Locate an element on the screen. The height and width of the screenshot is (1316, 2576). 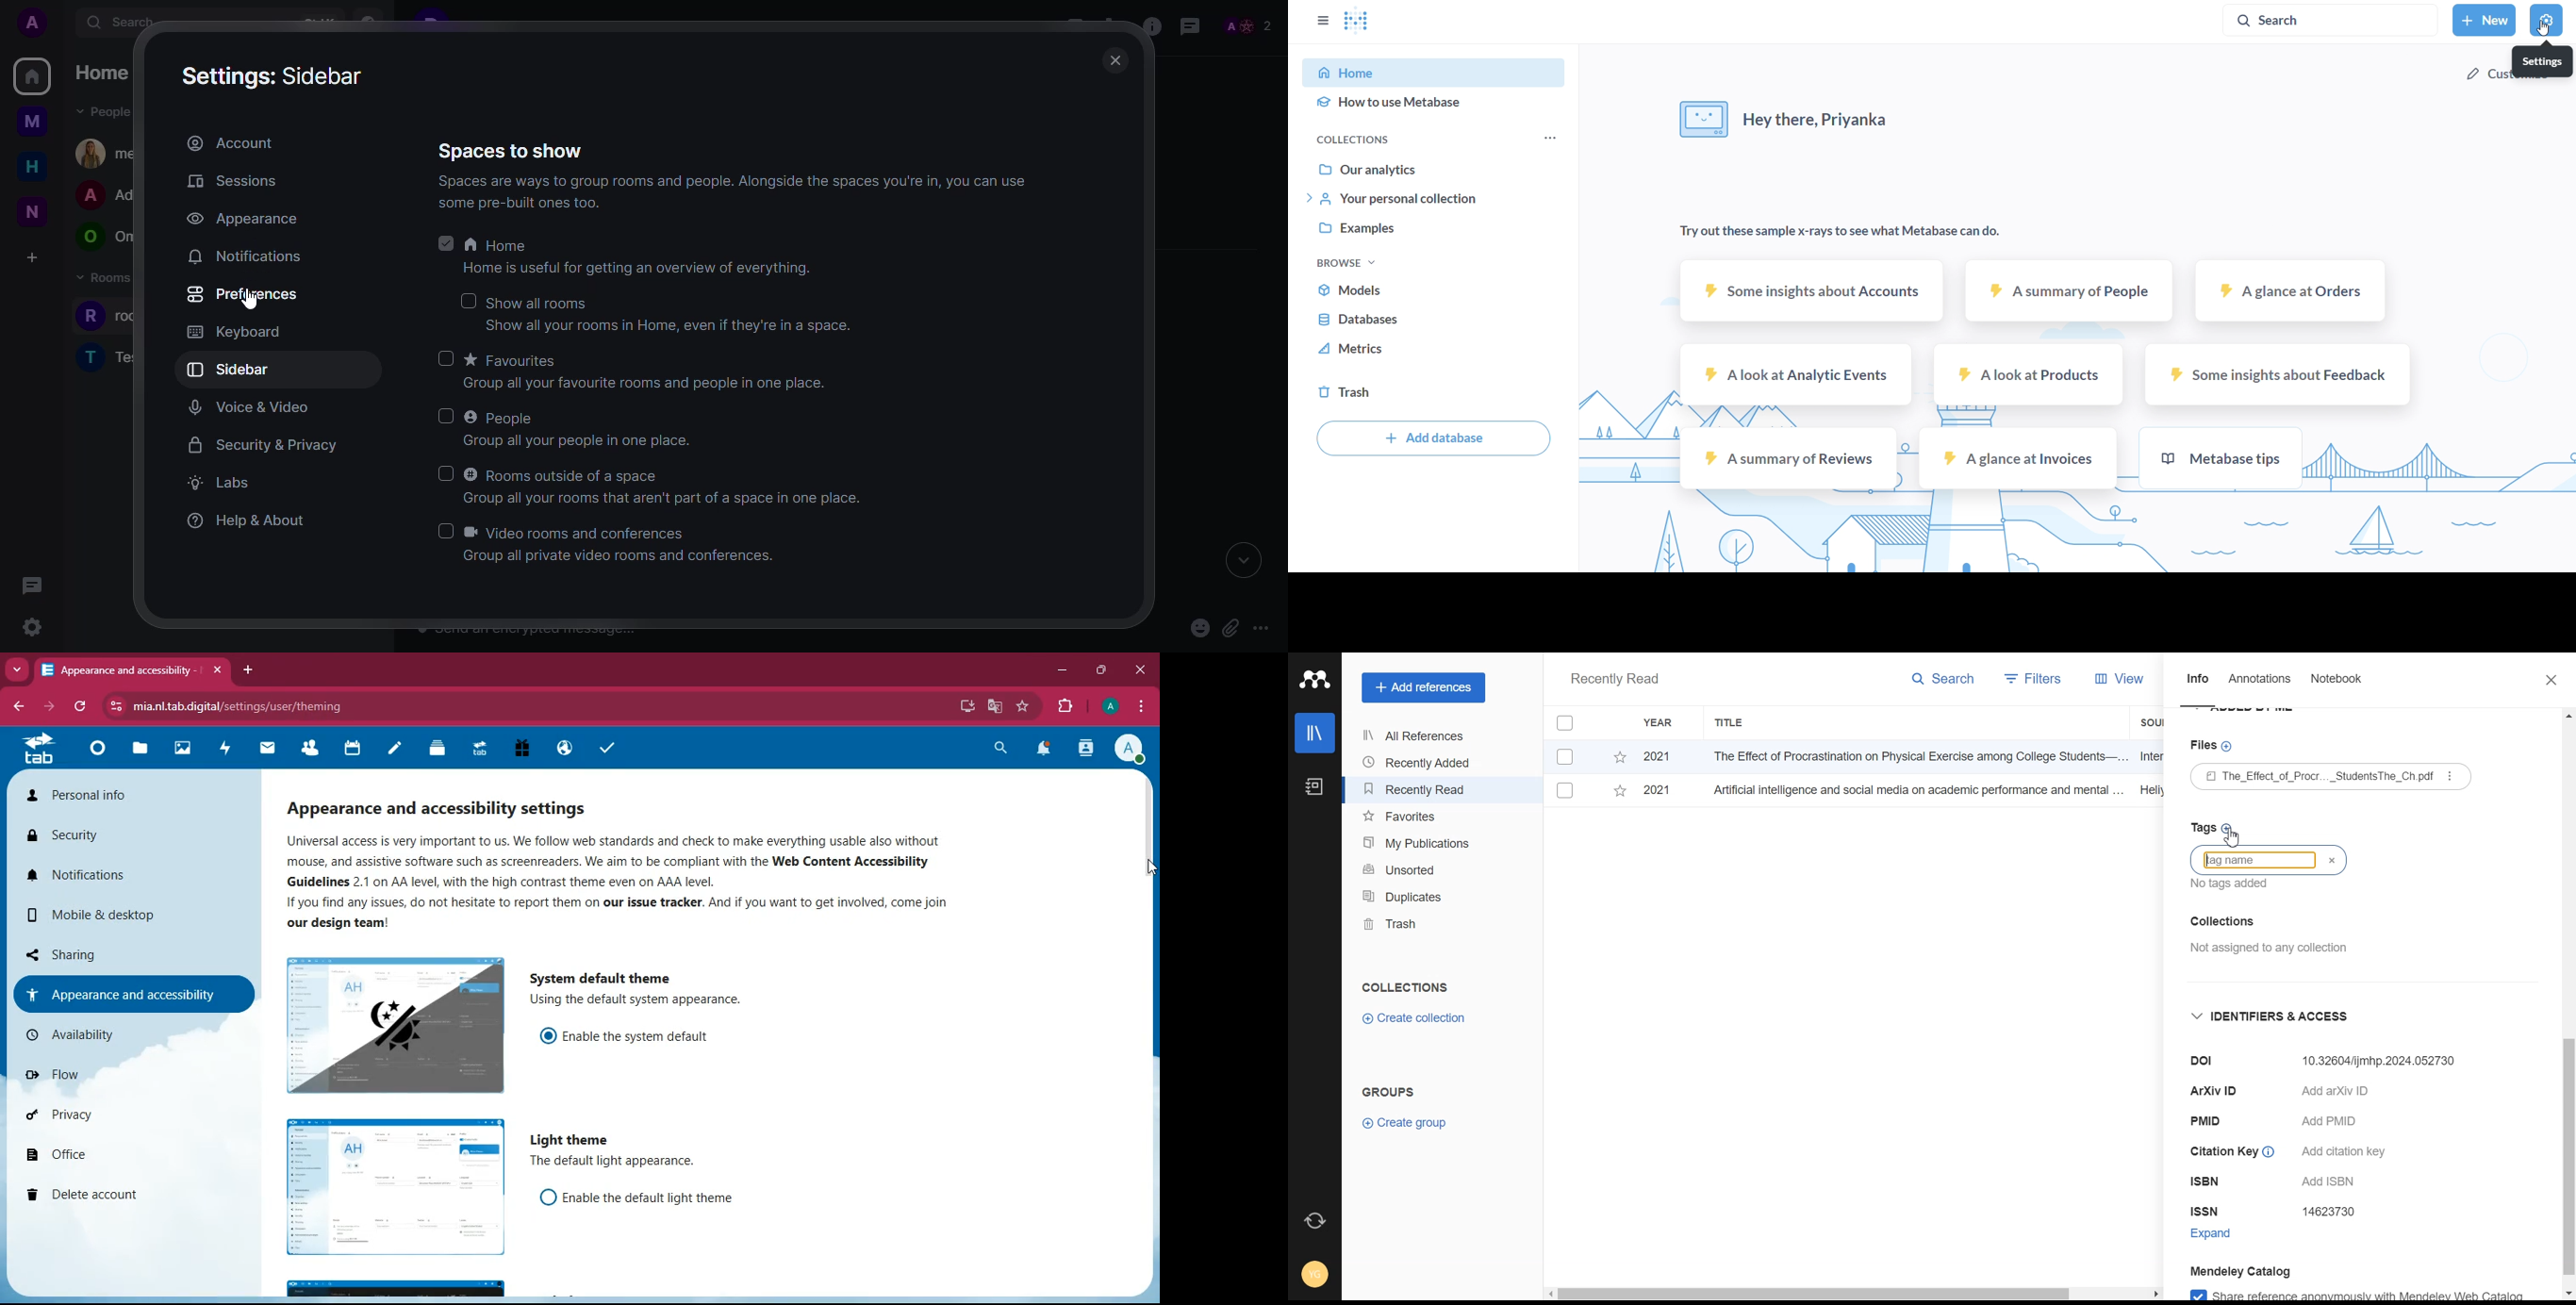
search is located at coordinates (997, 749).